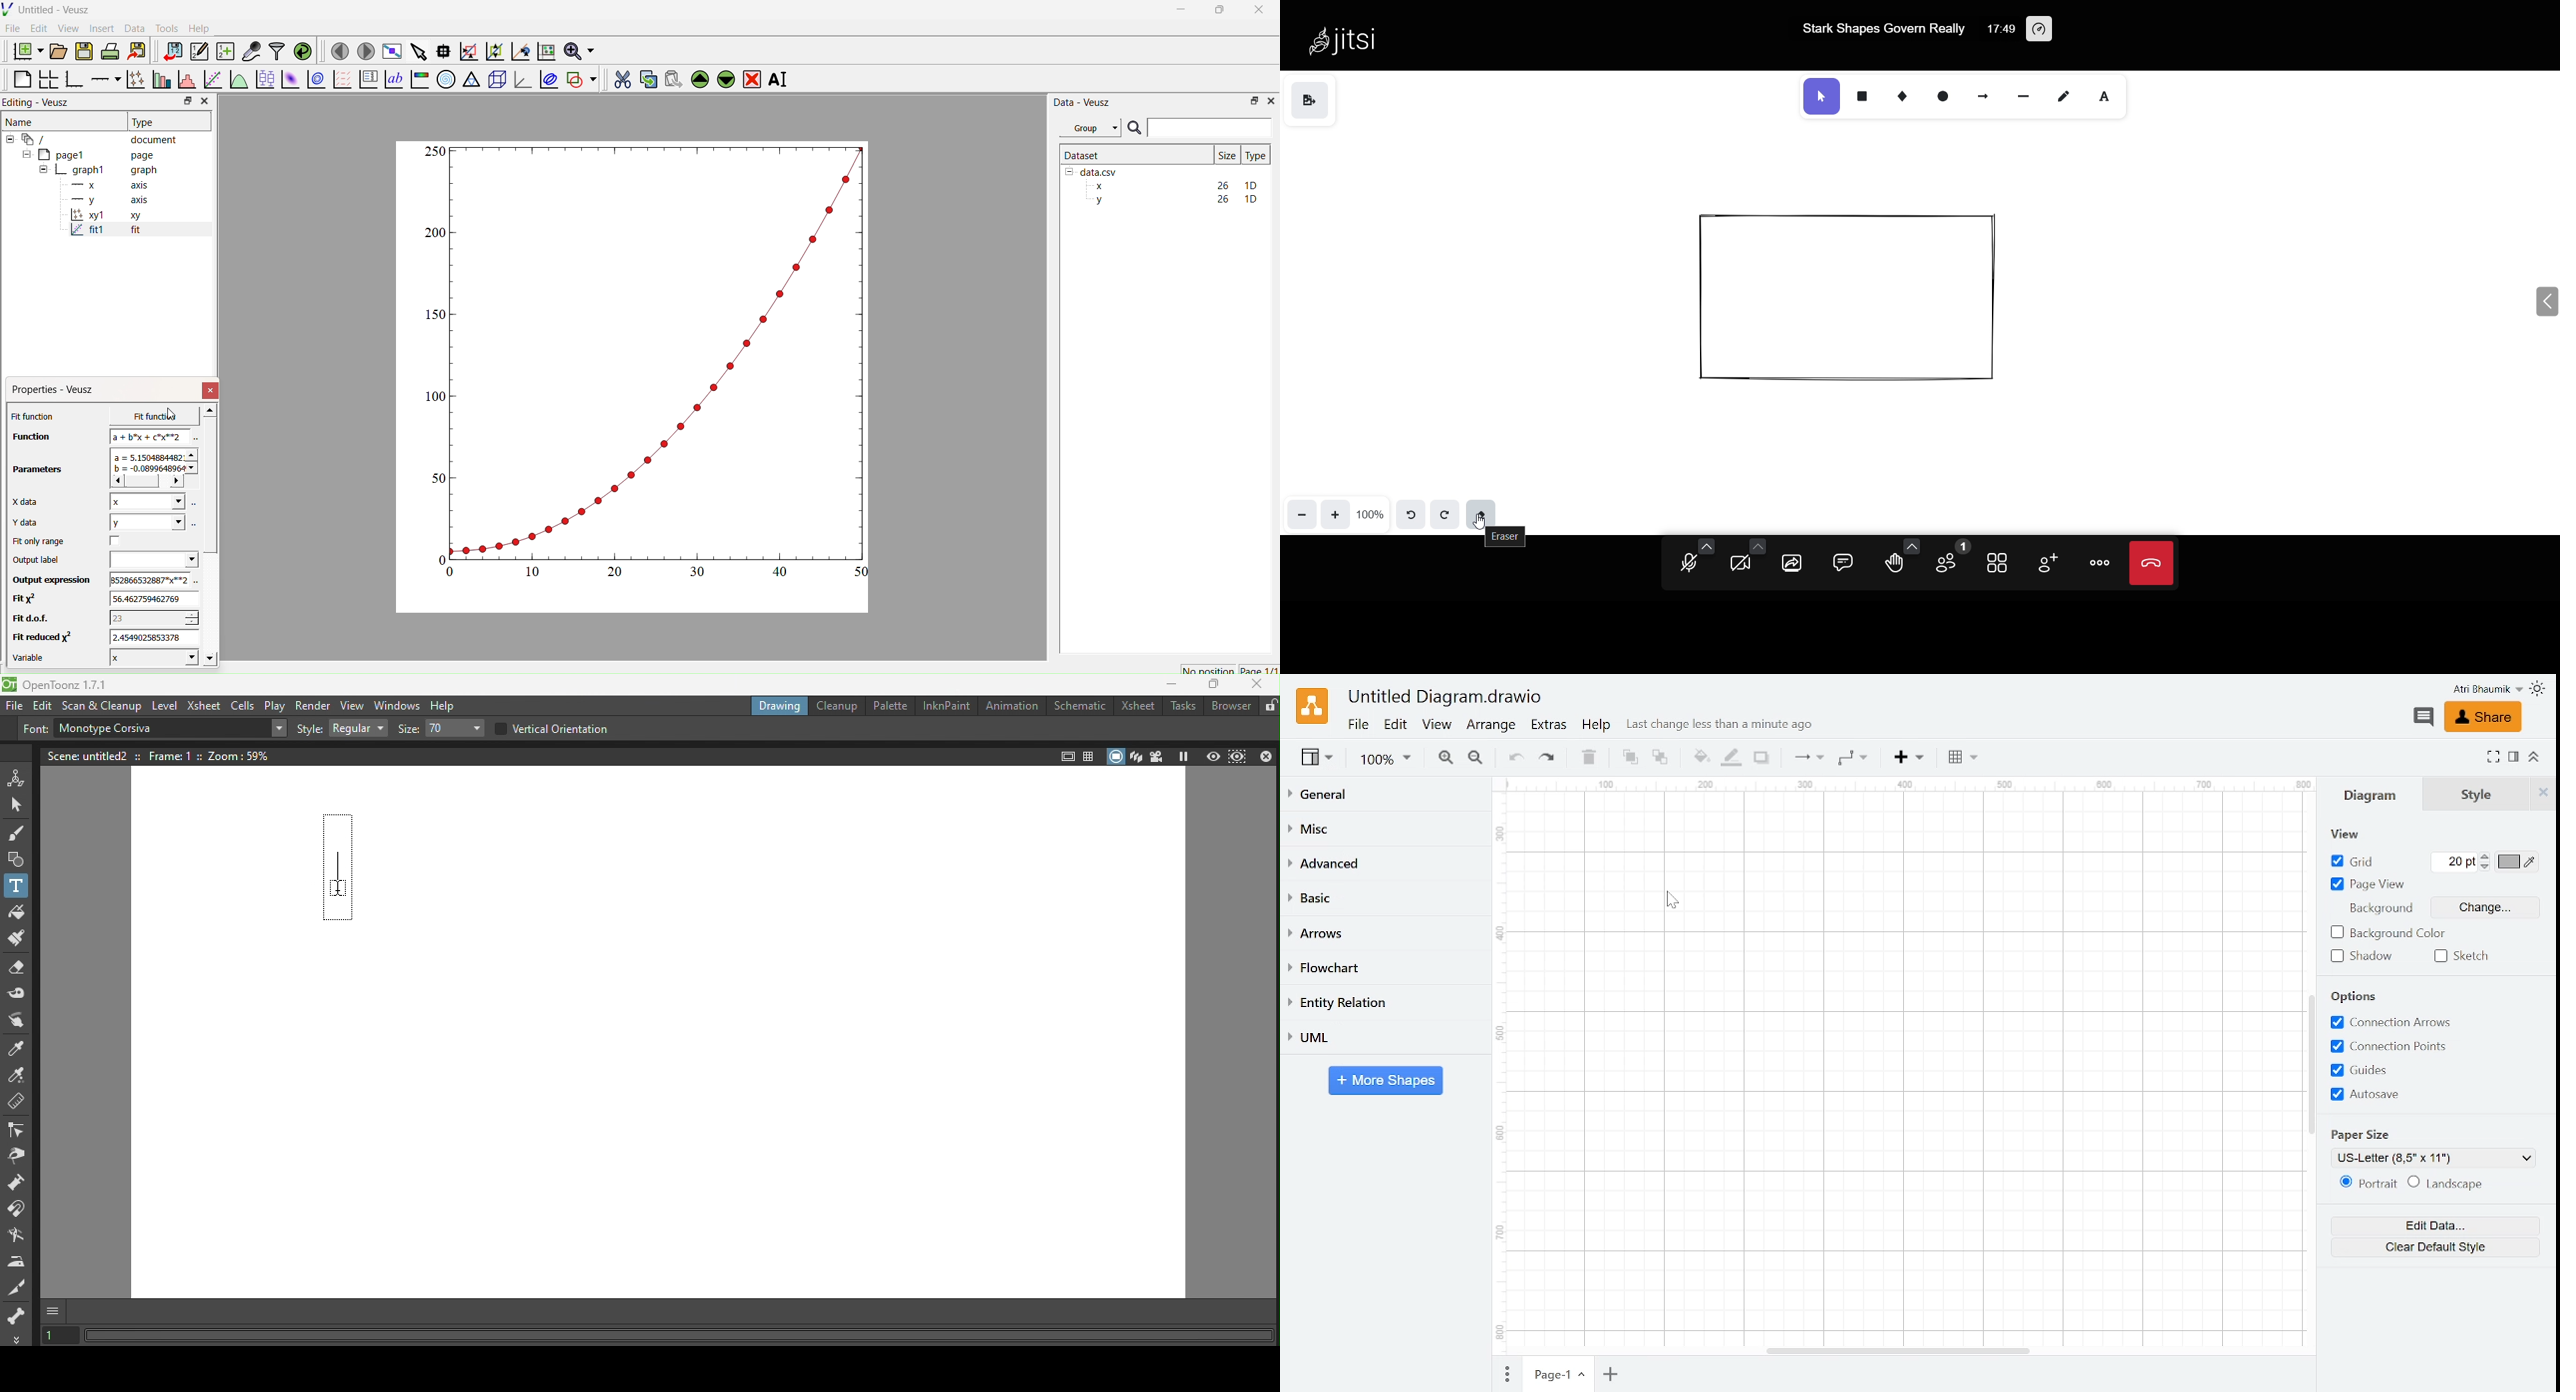 The width and height of the screenshot is (2576, 1400). I want to click on 3d Graph, so click(520, 79).